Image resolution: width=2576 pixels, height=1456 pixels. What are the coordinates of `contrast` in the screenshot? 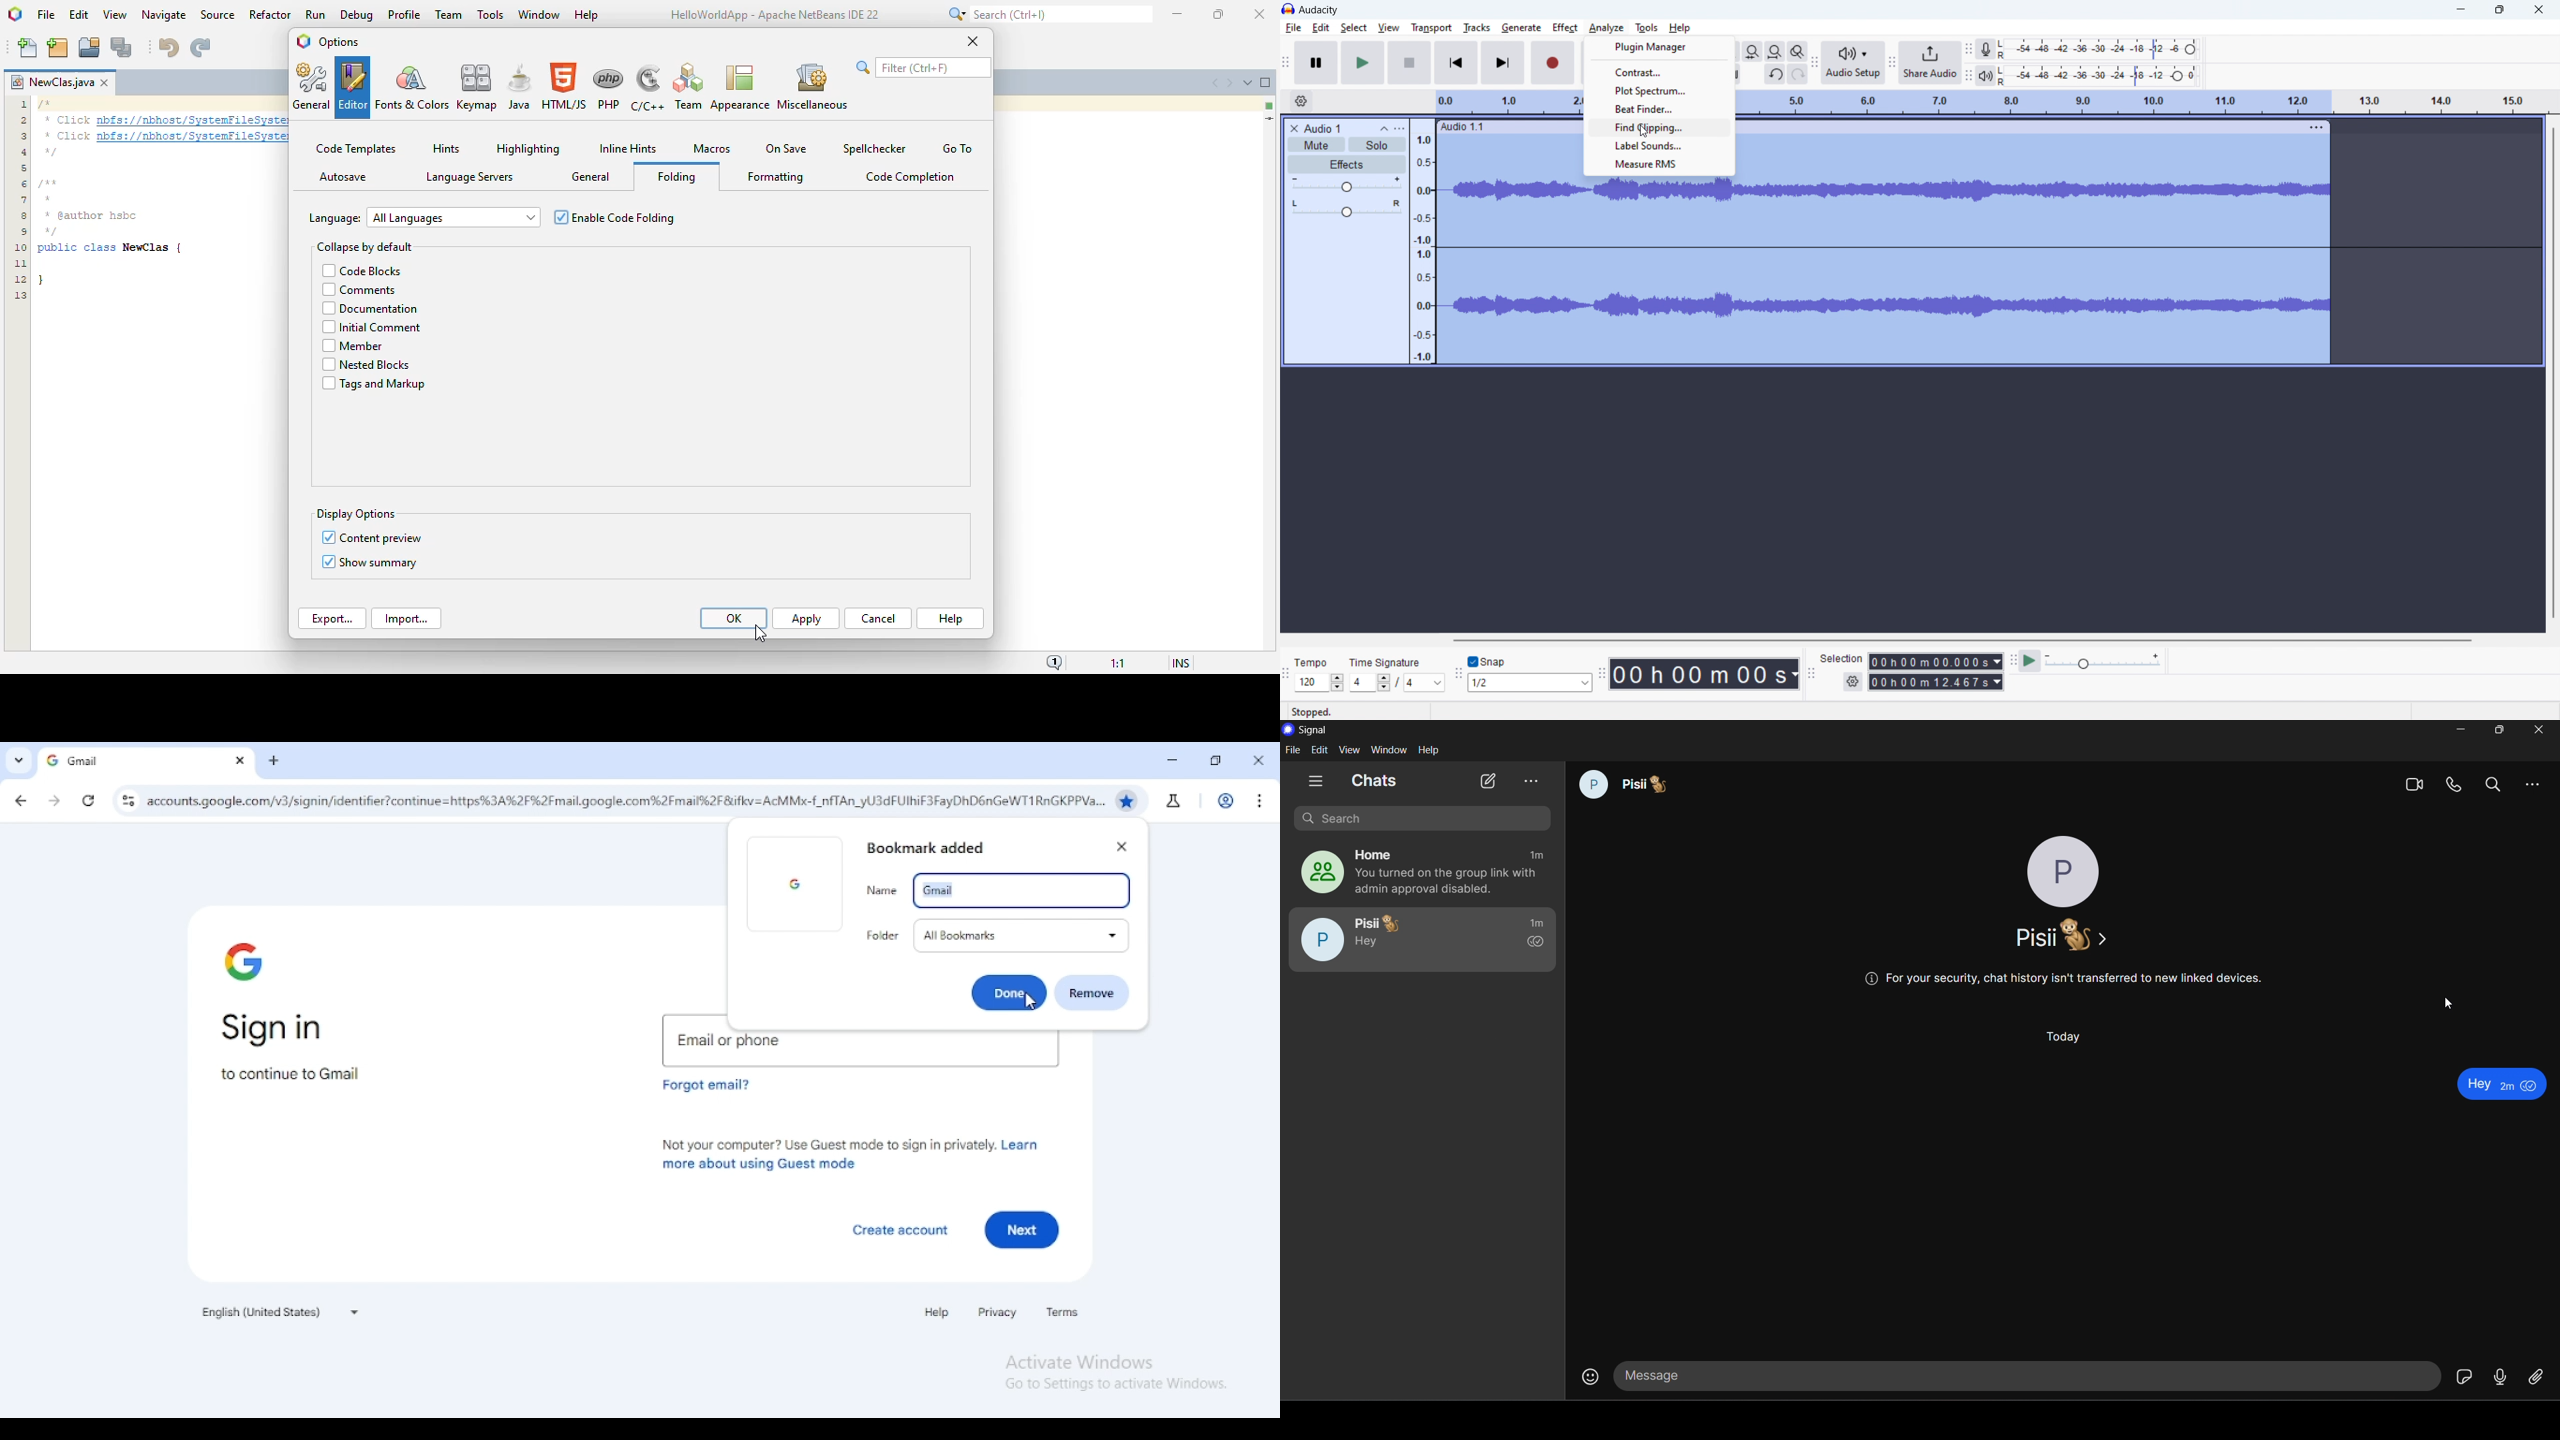 It's located at (1660, 73).